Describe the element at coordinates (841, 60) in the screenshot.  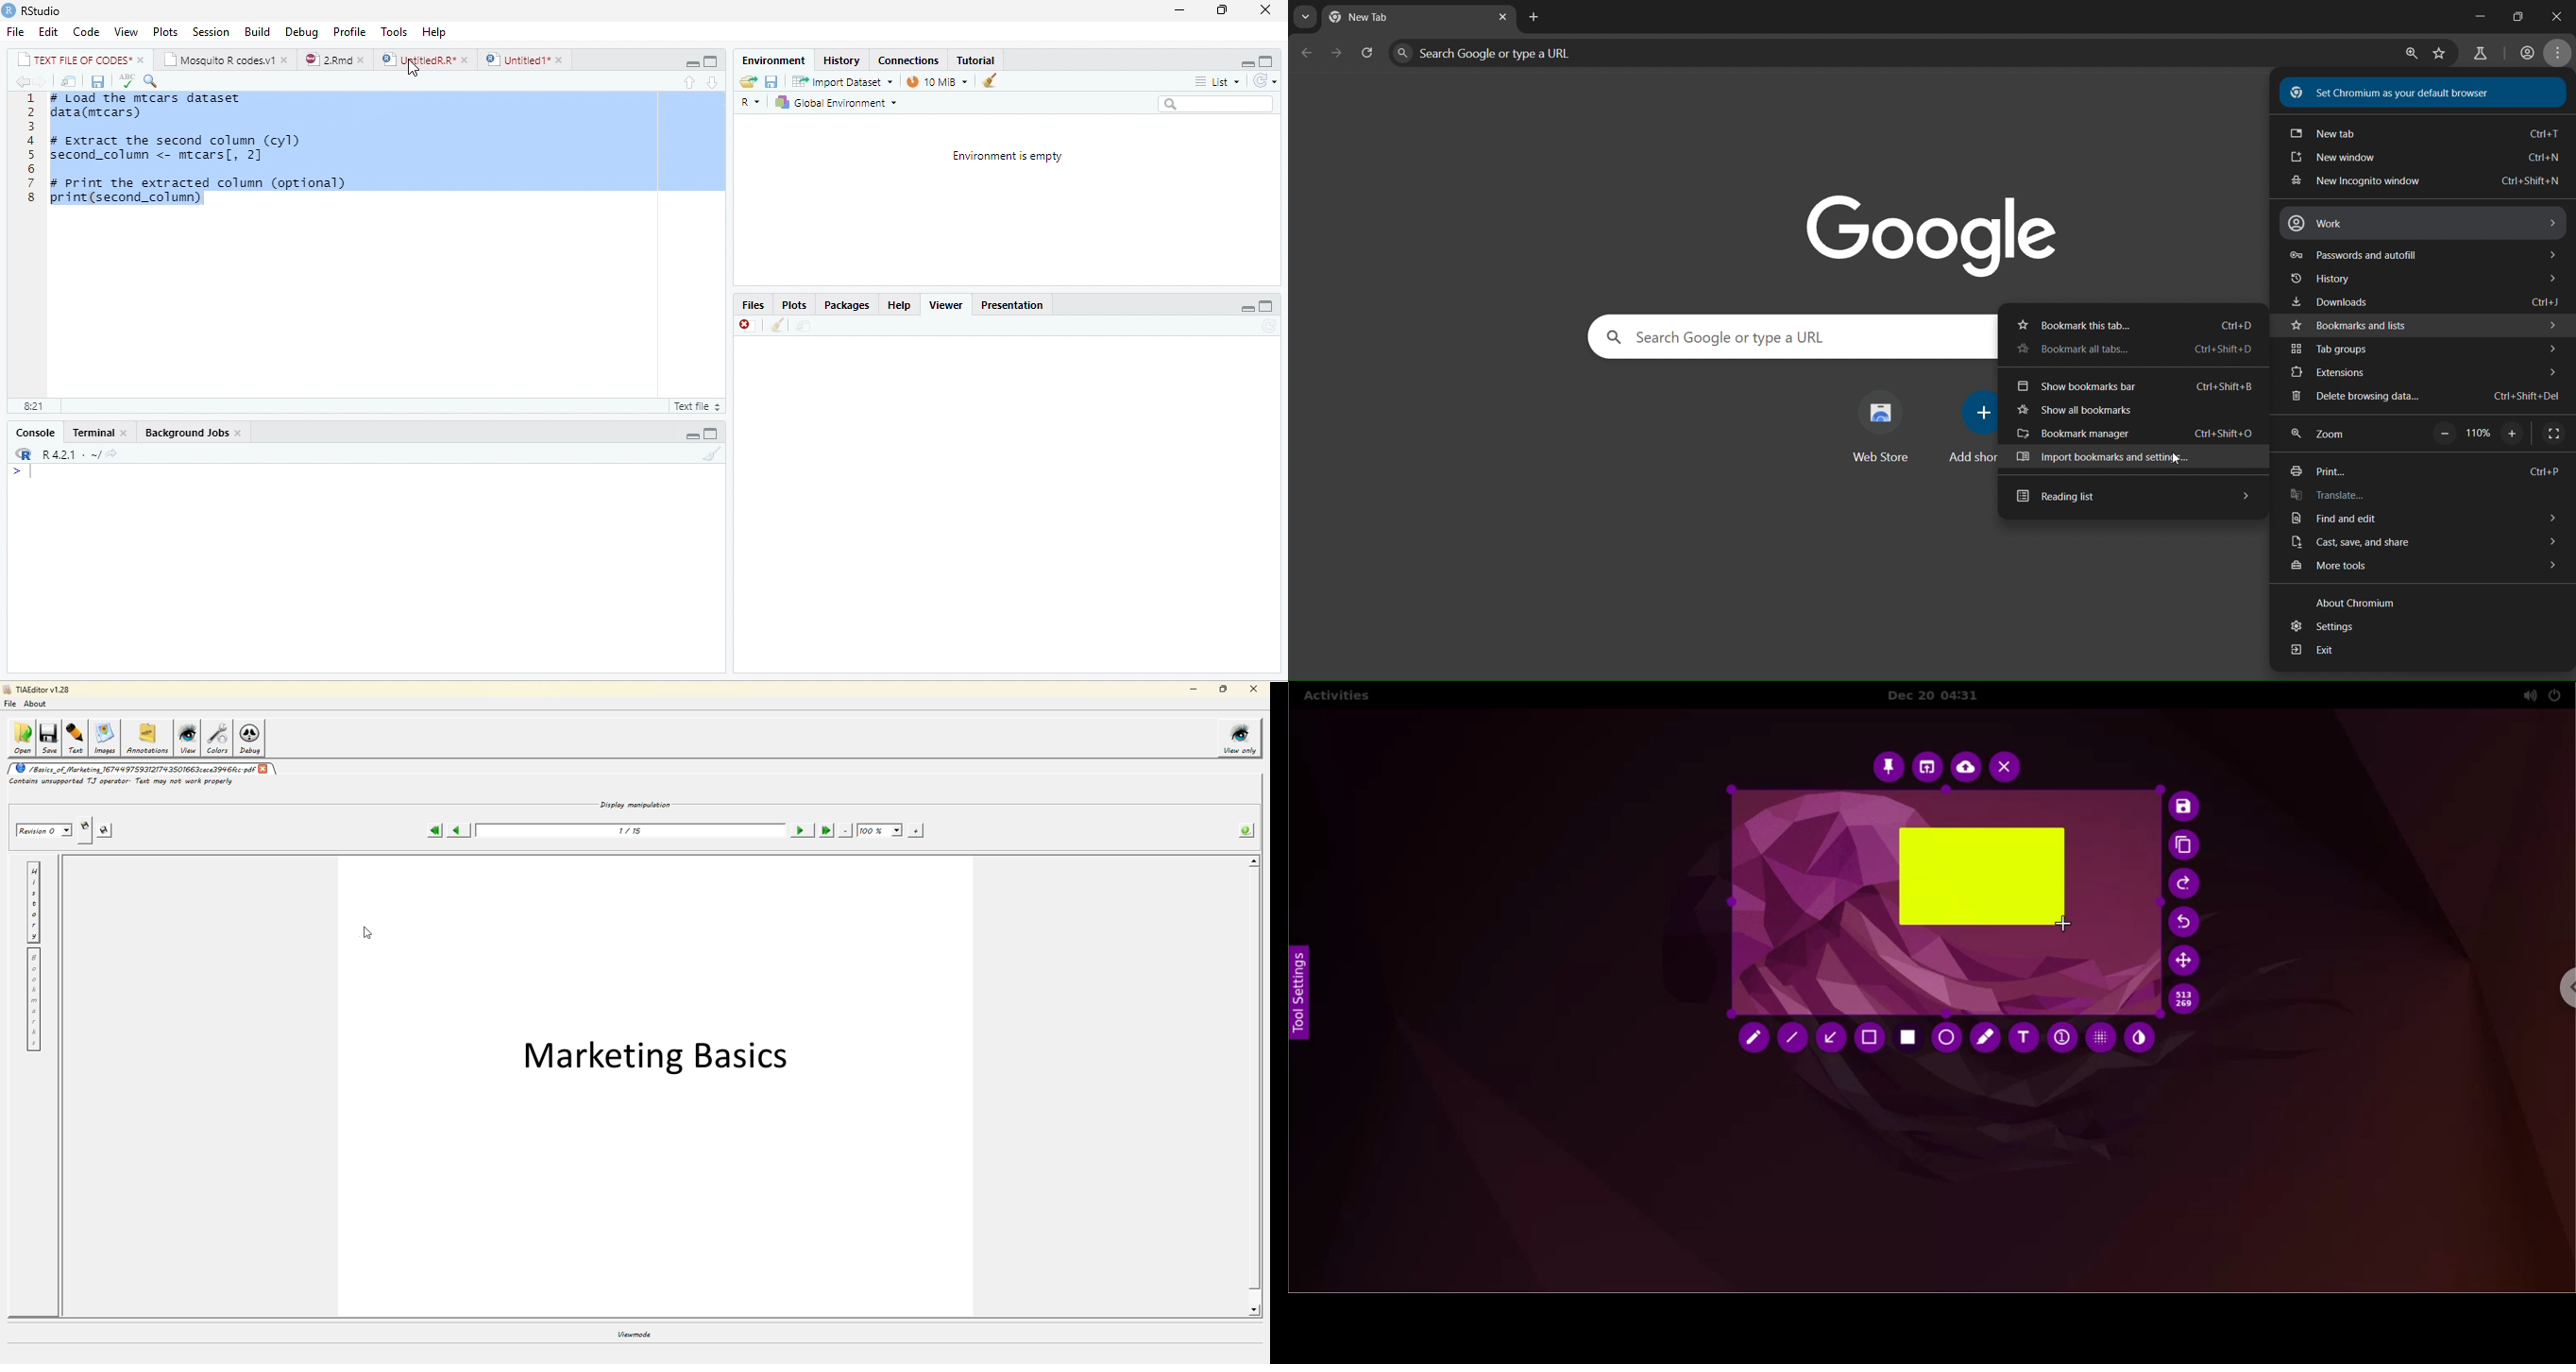
I see `History` at that location.